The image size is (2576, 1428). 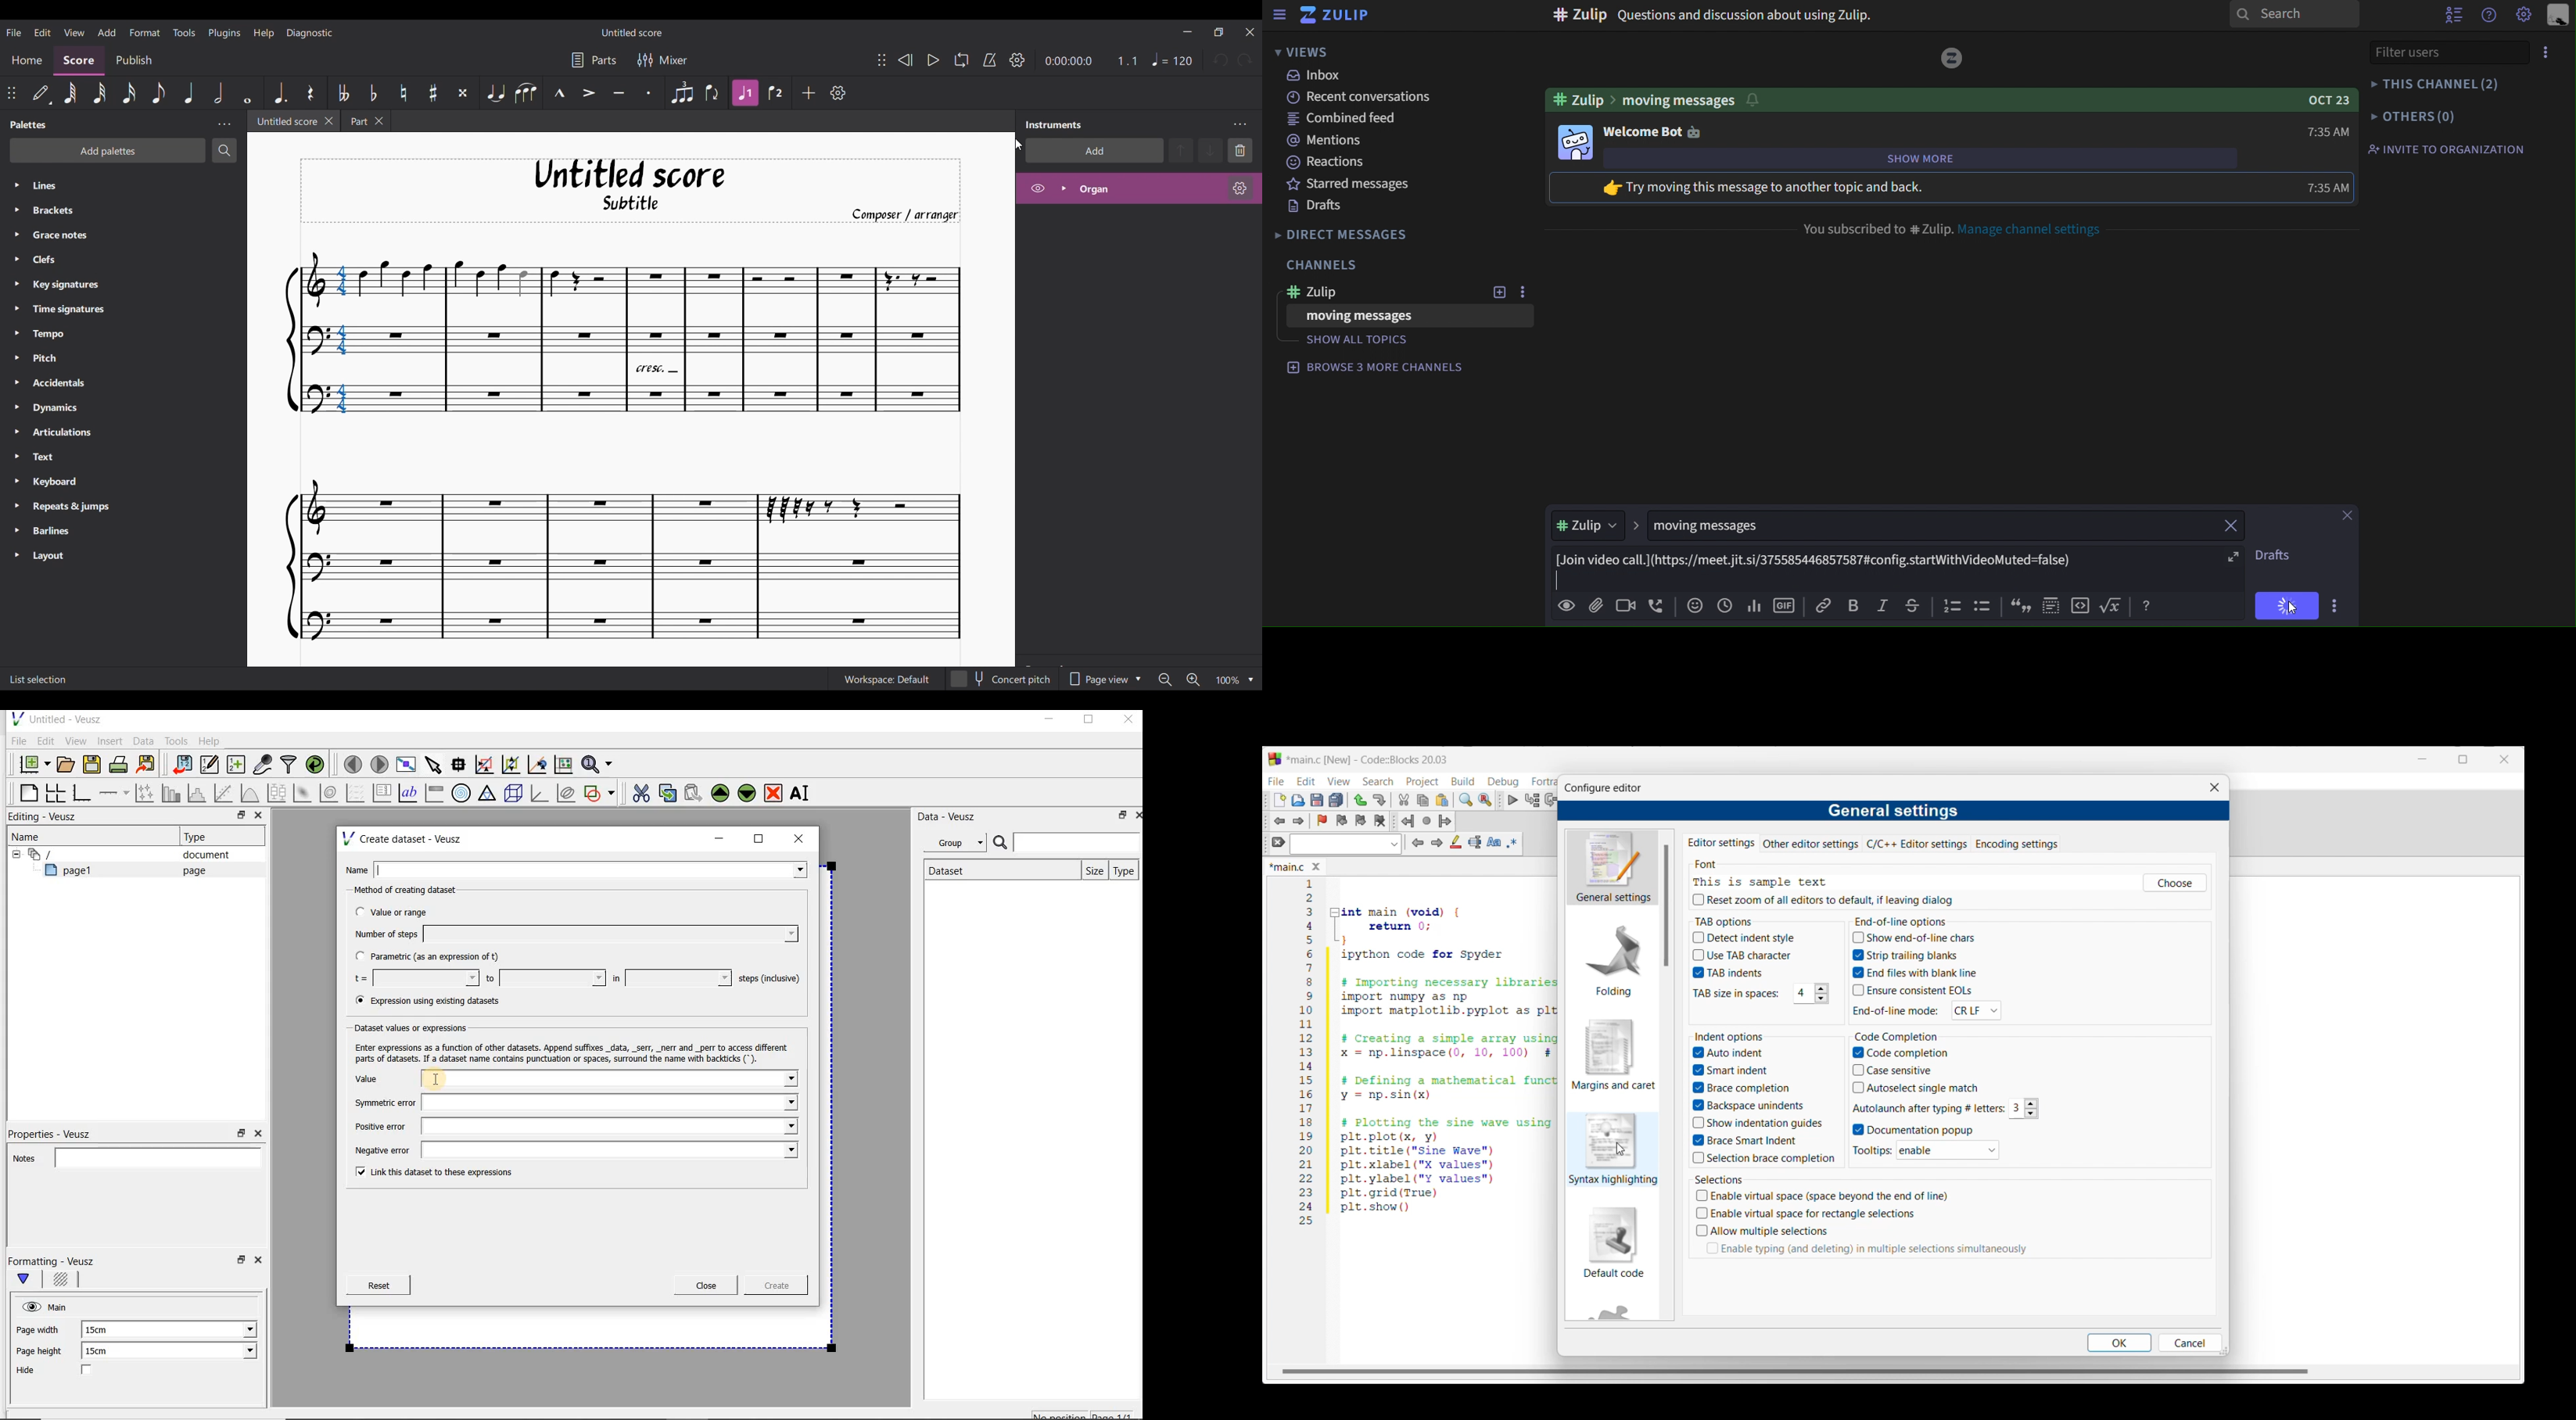 I want to click on views, so click(x=1305, y=51).